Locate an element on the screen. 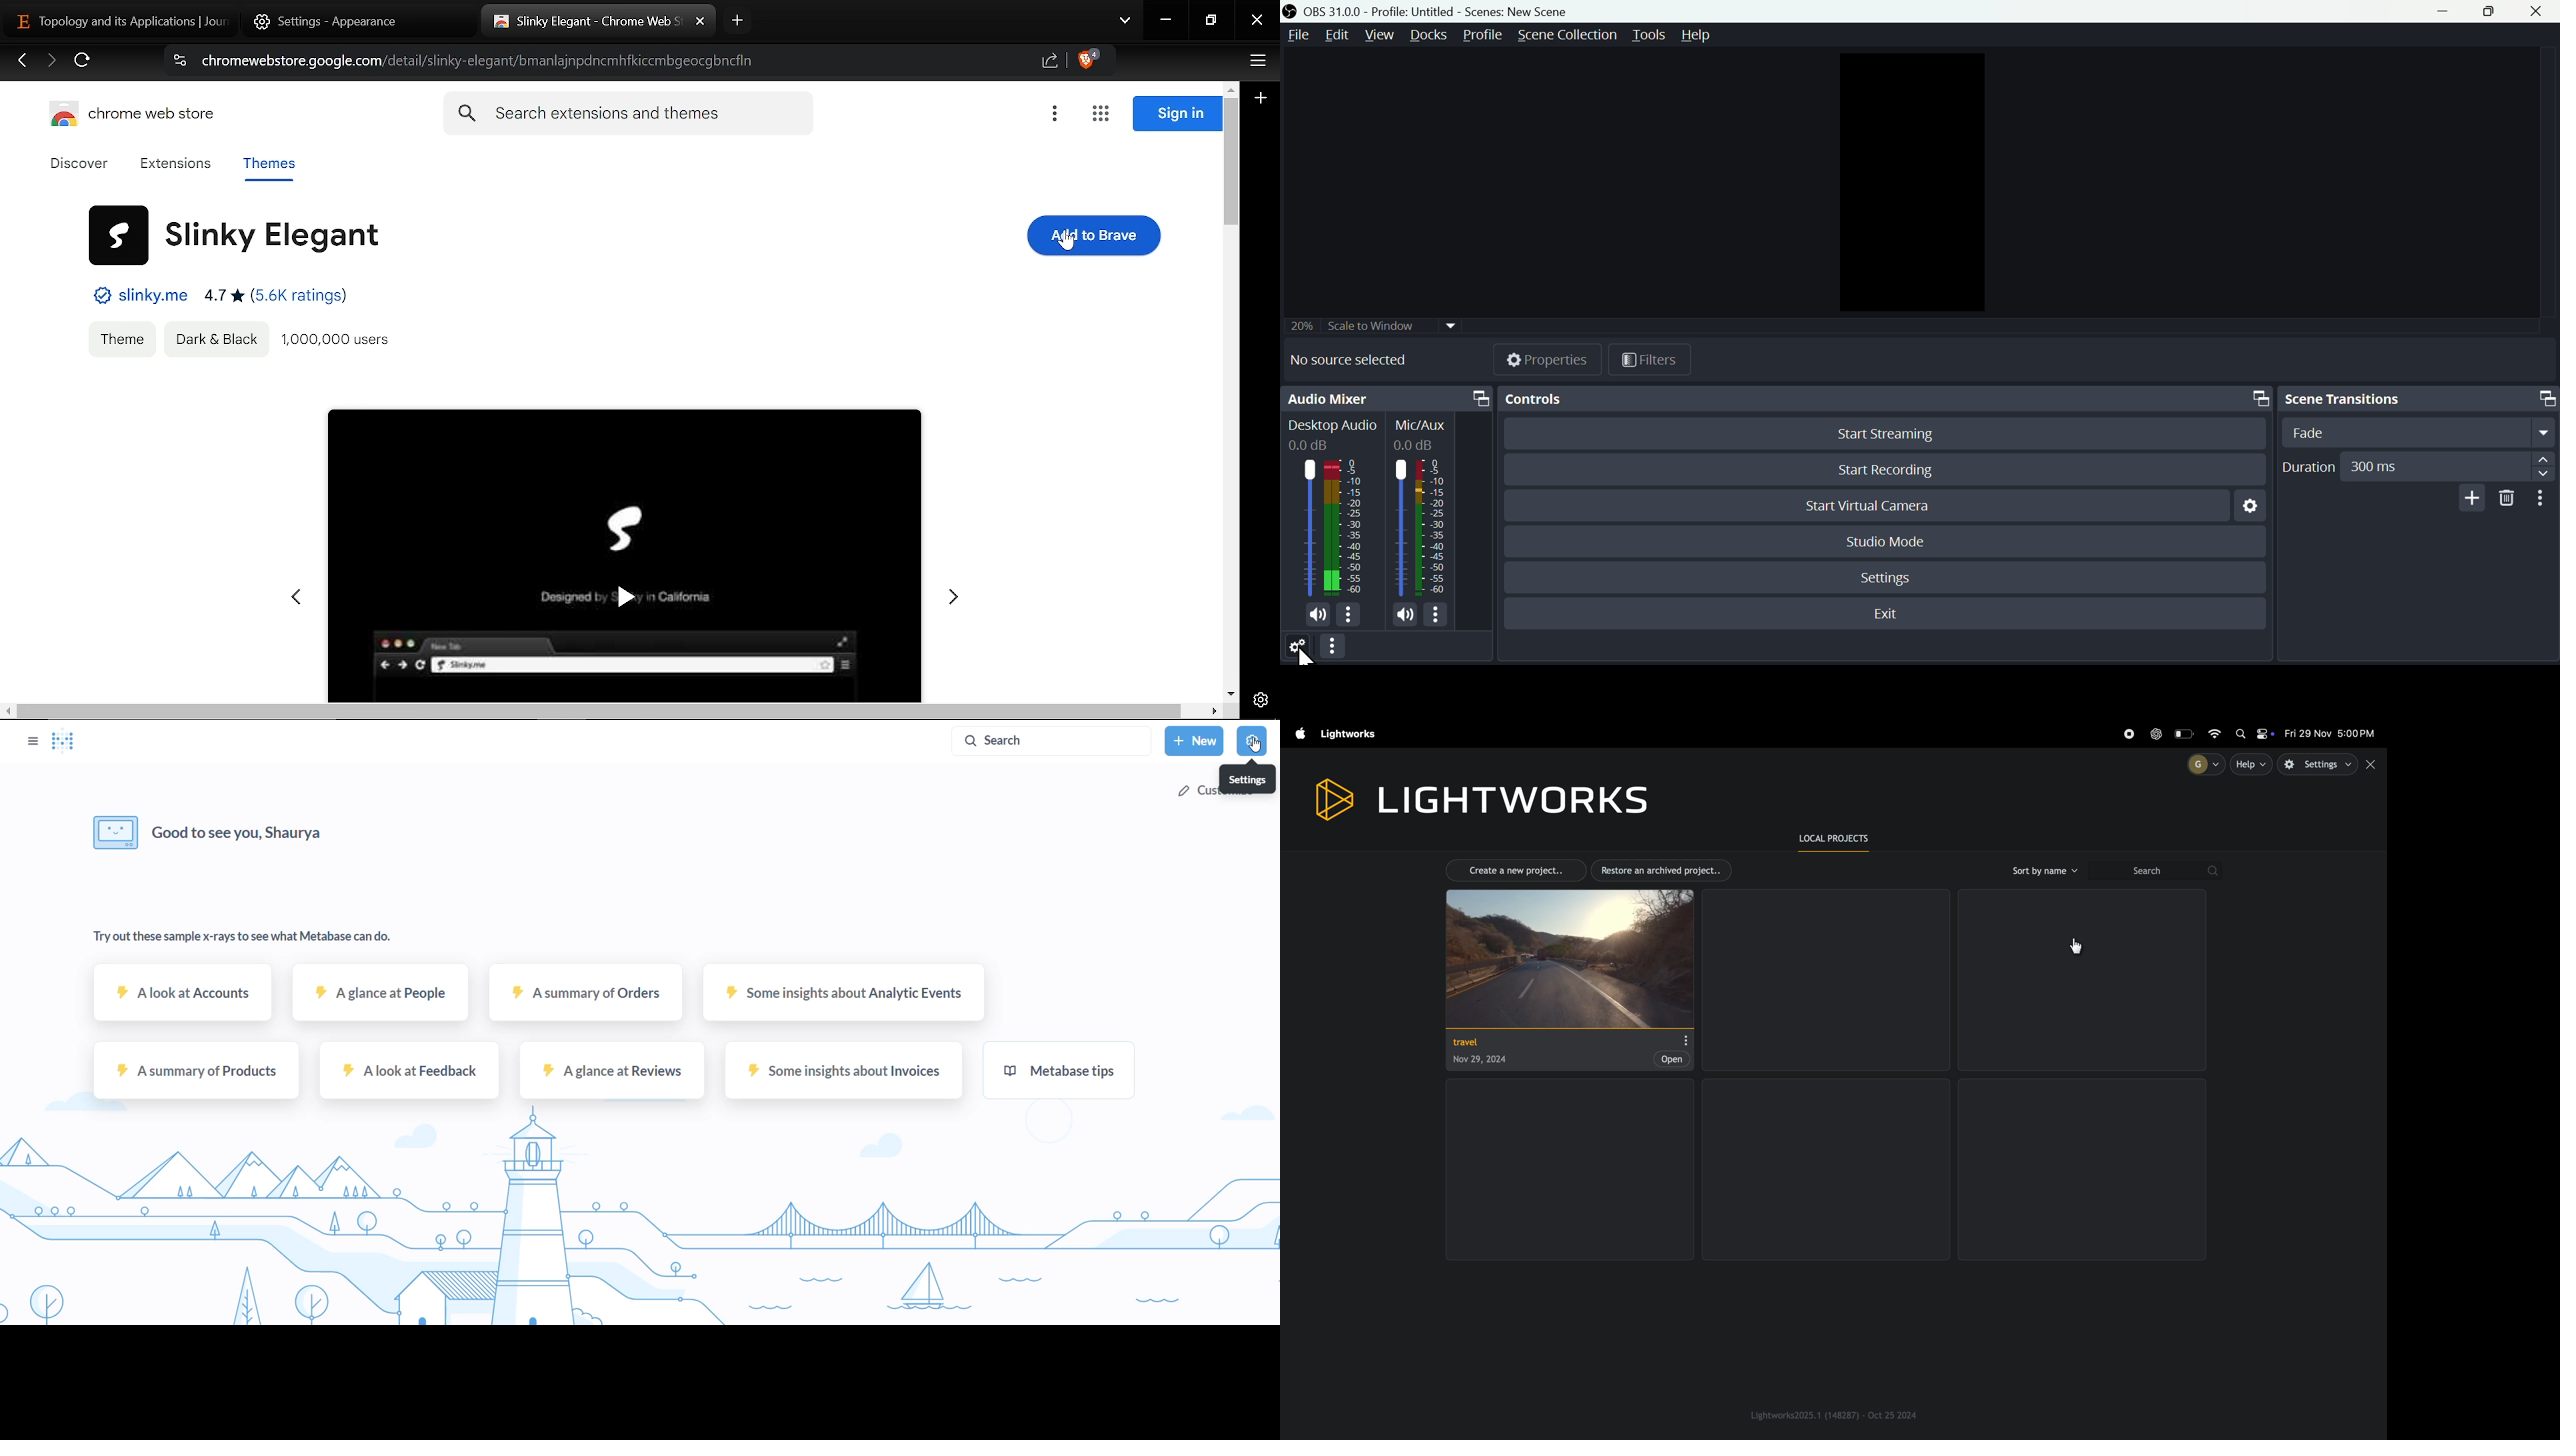  Profile is located at coordinates (1481, 35).